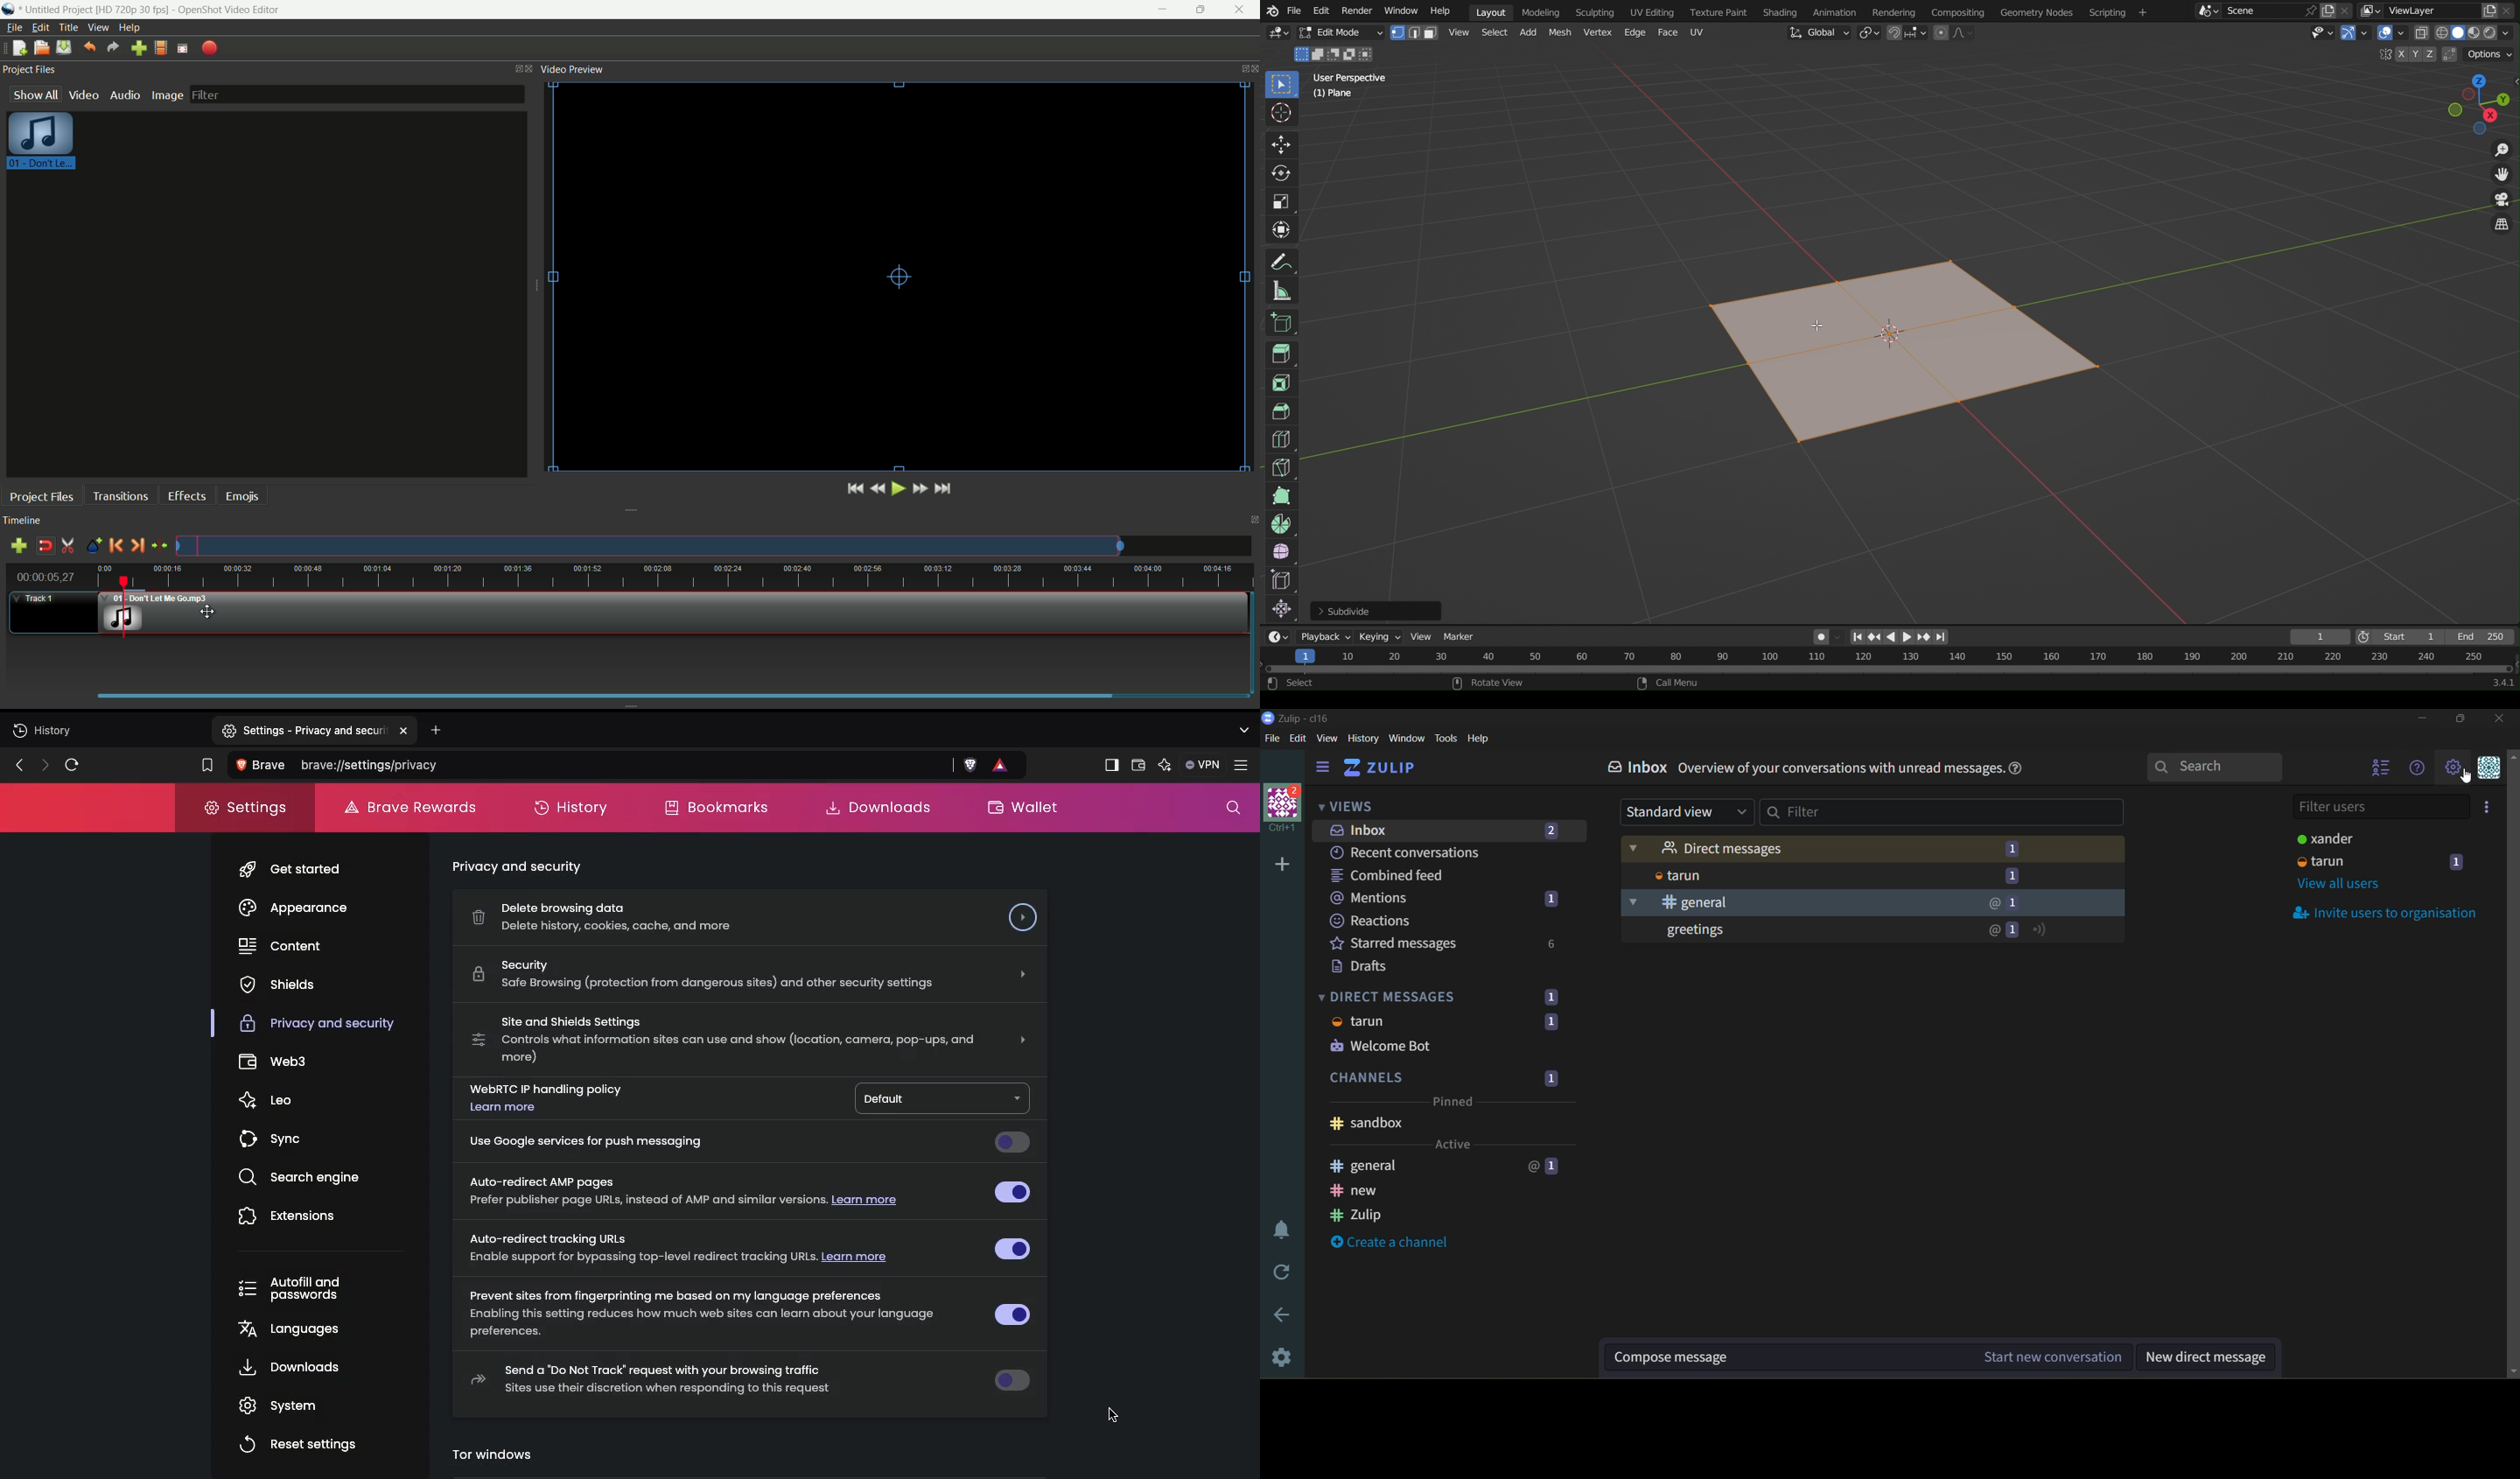 This screenshot has width=2520, height=1484. I want to click on project files, so click(41, 496).